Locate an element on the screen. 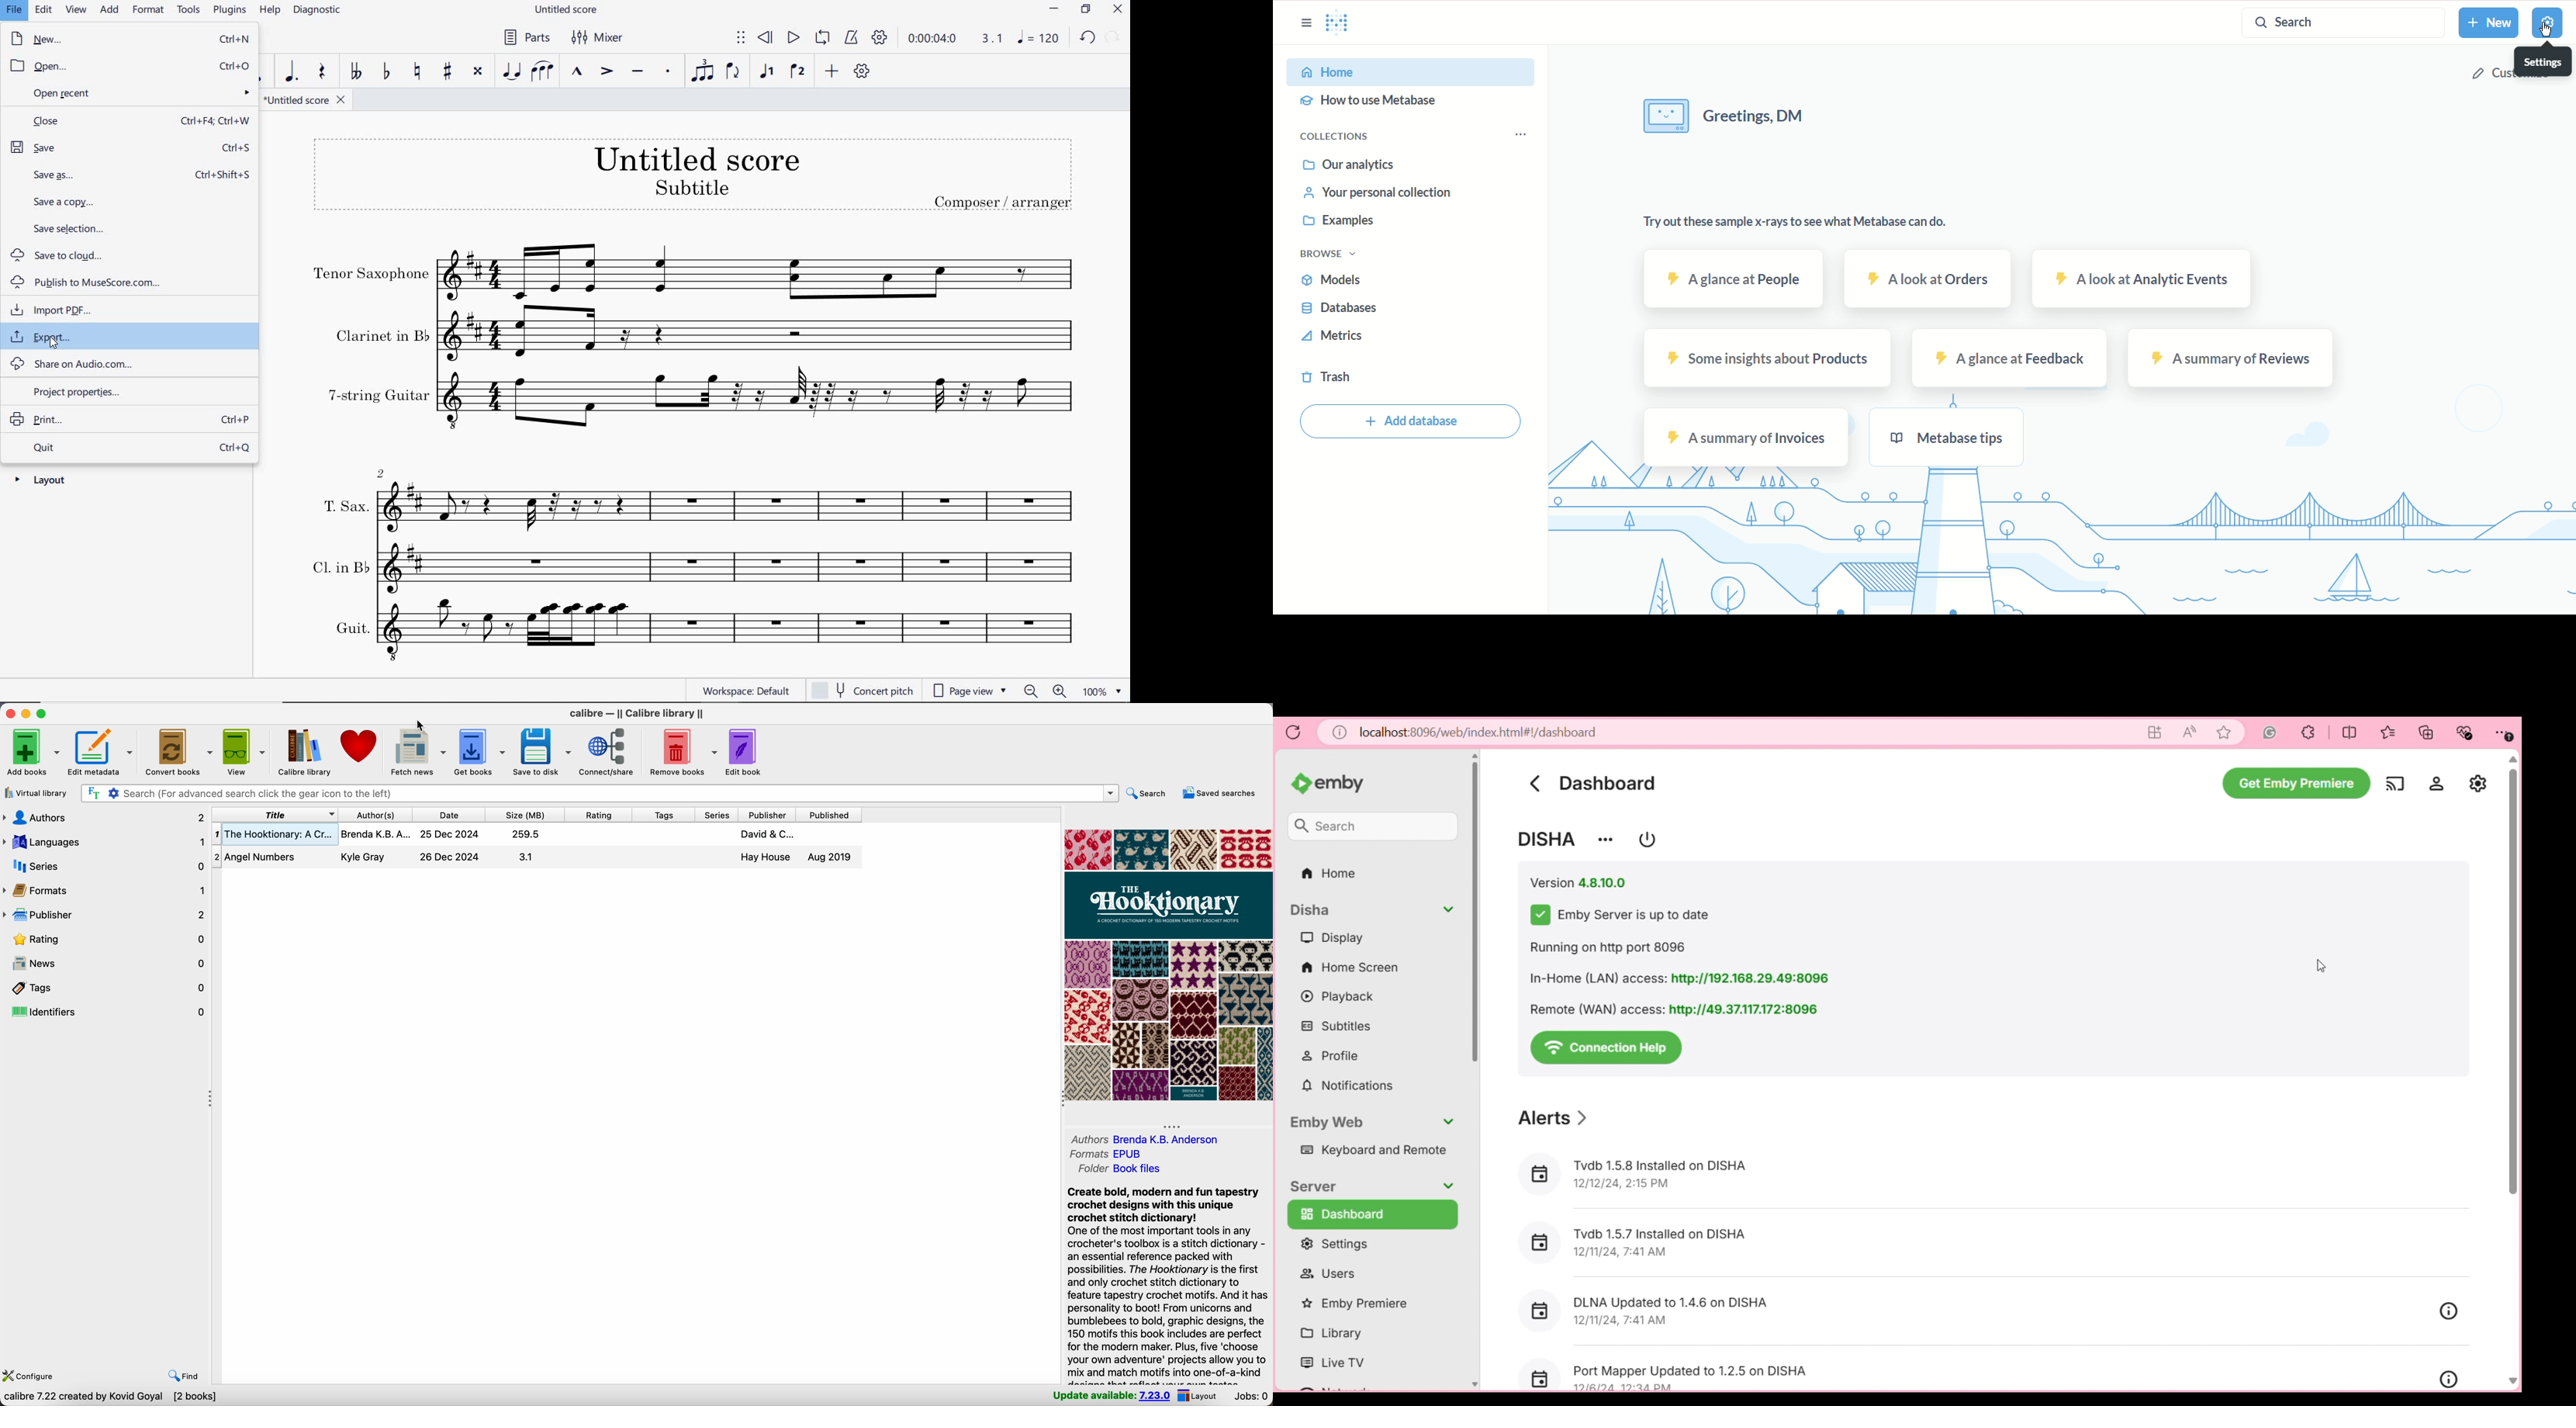 This screenshot has width=2576, height=1428. MIXER is located at coordinates (603, 38).